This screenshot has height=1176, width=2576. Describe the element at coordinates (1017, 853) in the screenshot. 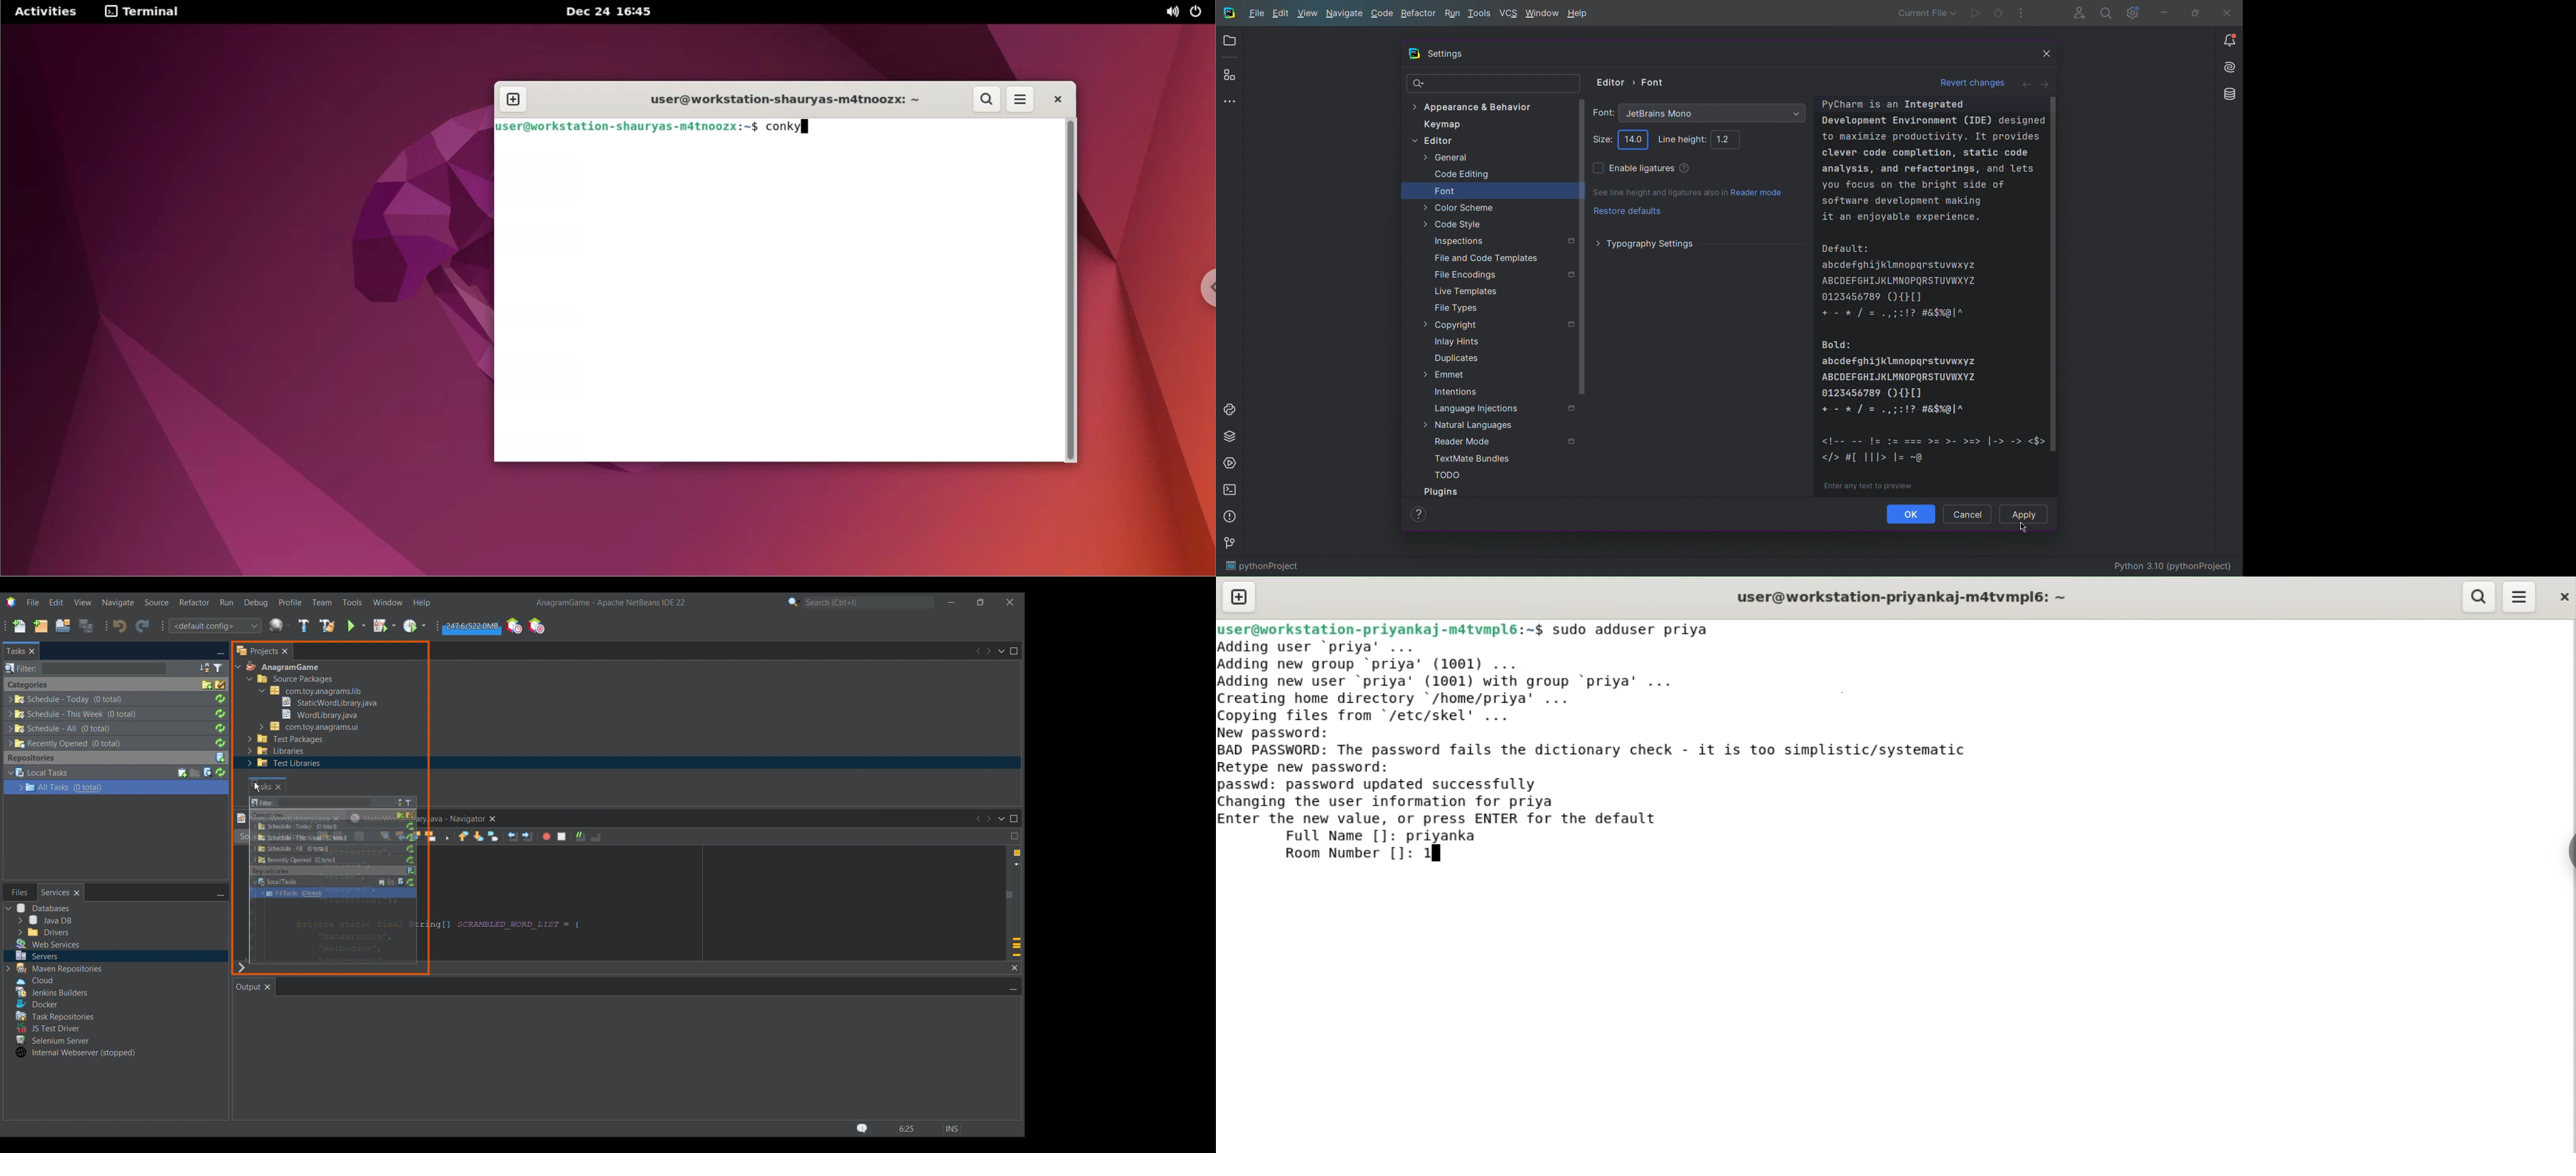

I see `4 warnings ` at that location.